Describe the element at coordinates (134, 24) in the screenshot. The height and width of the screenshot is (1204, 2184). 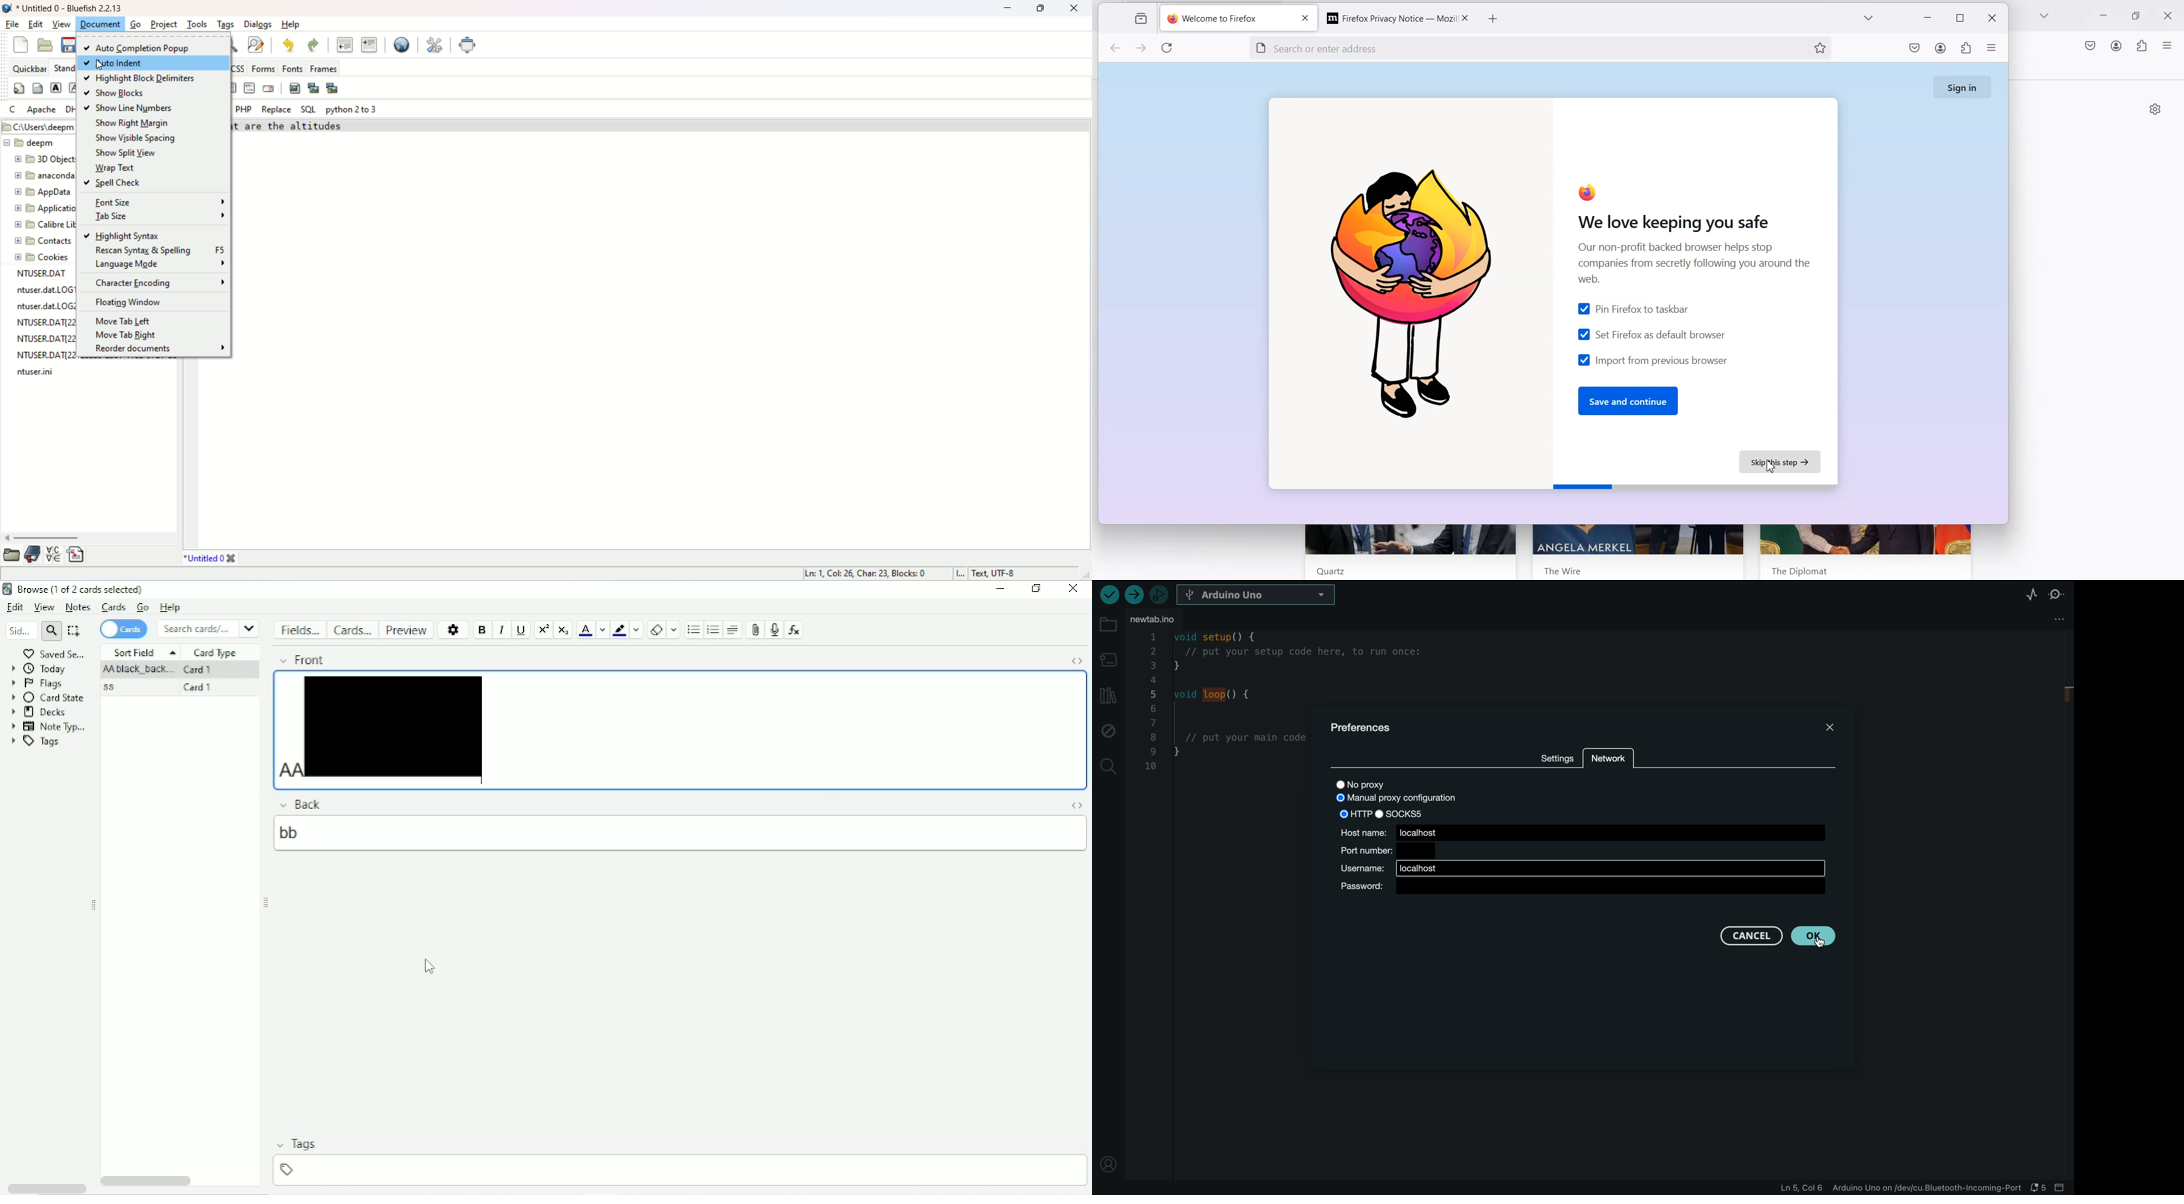
I see `go` at that location.